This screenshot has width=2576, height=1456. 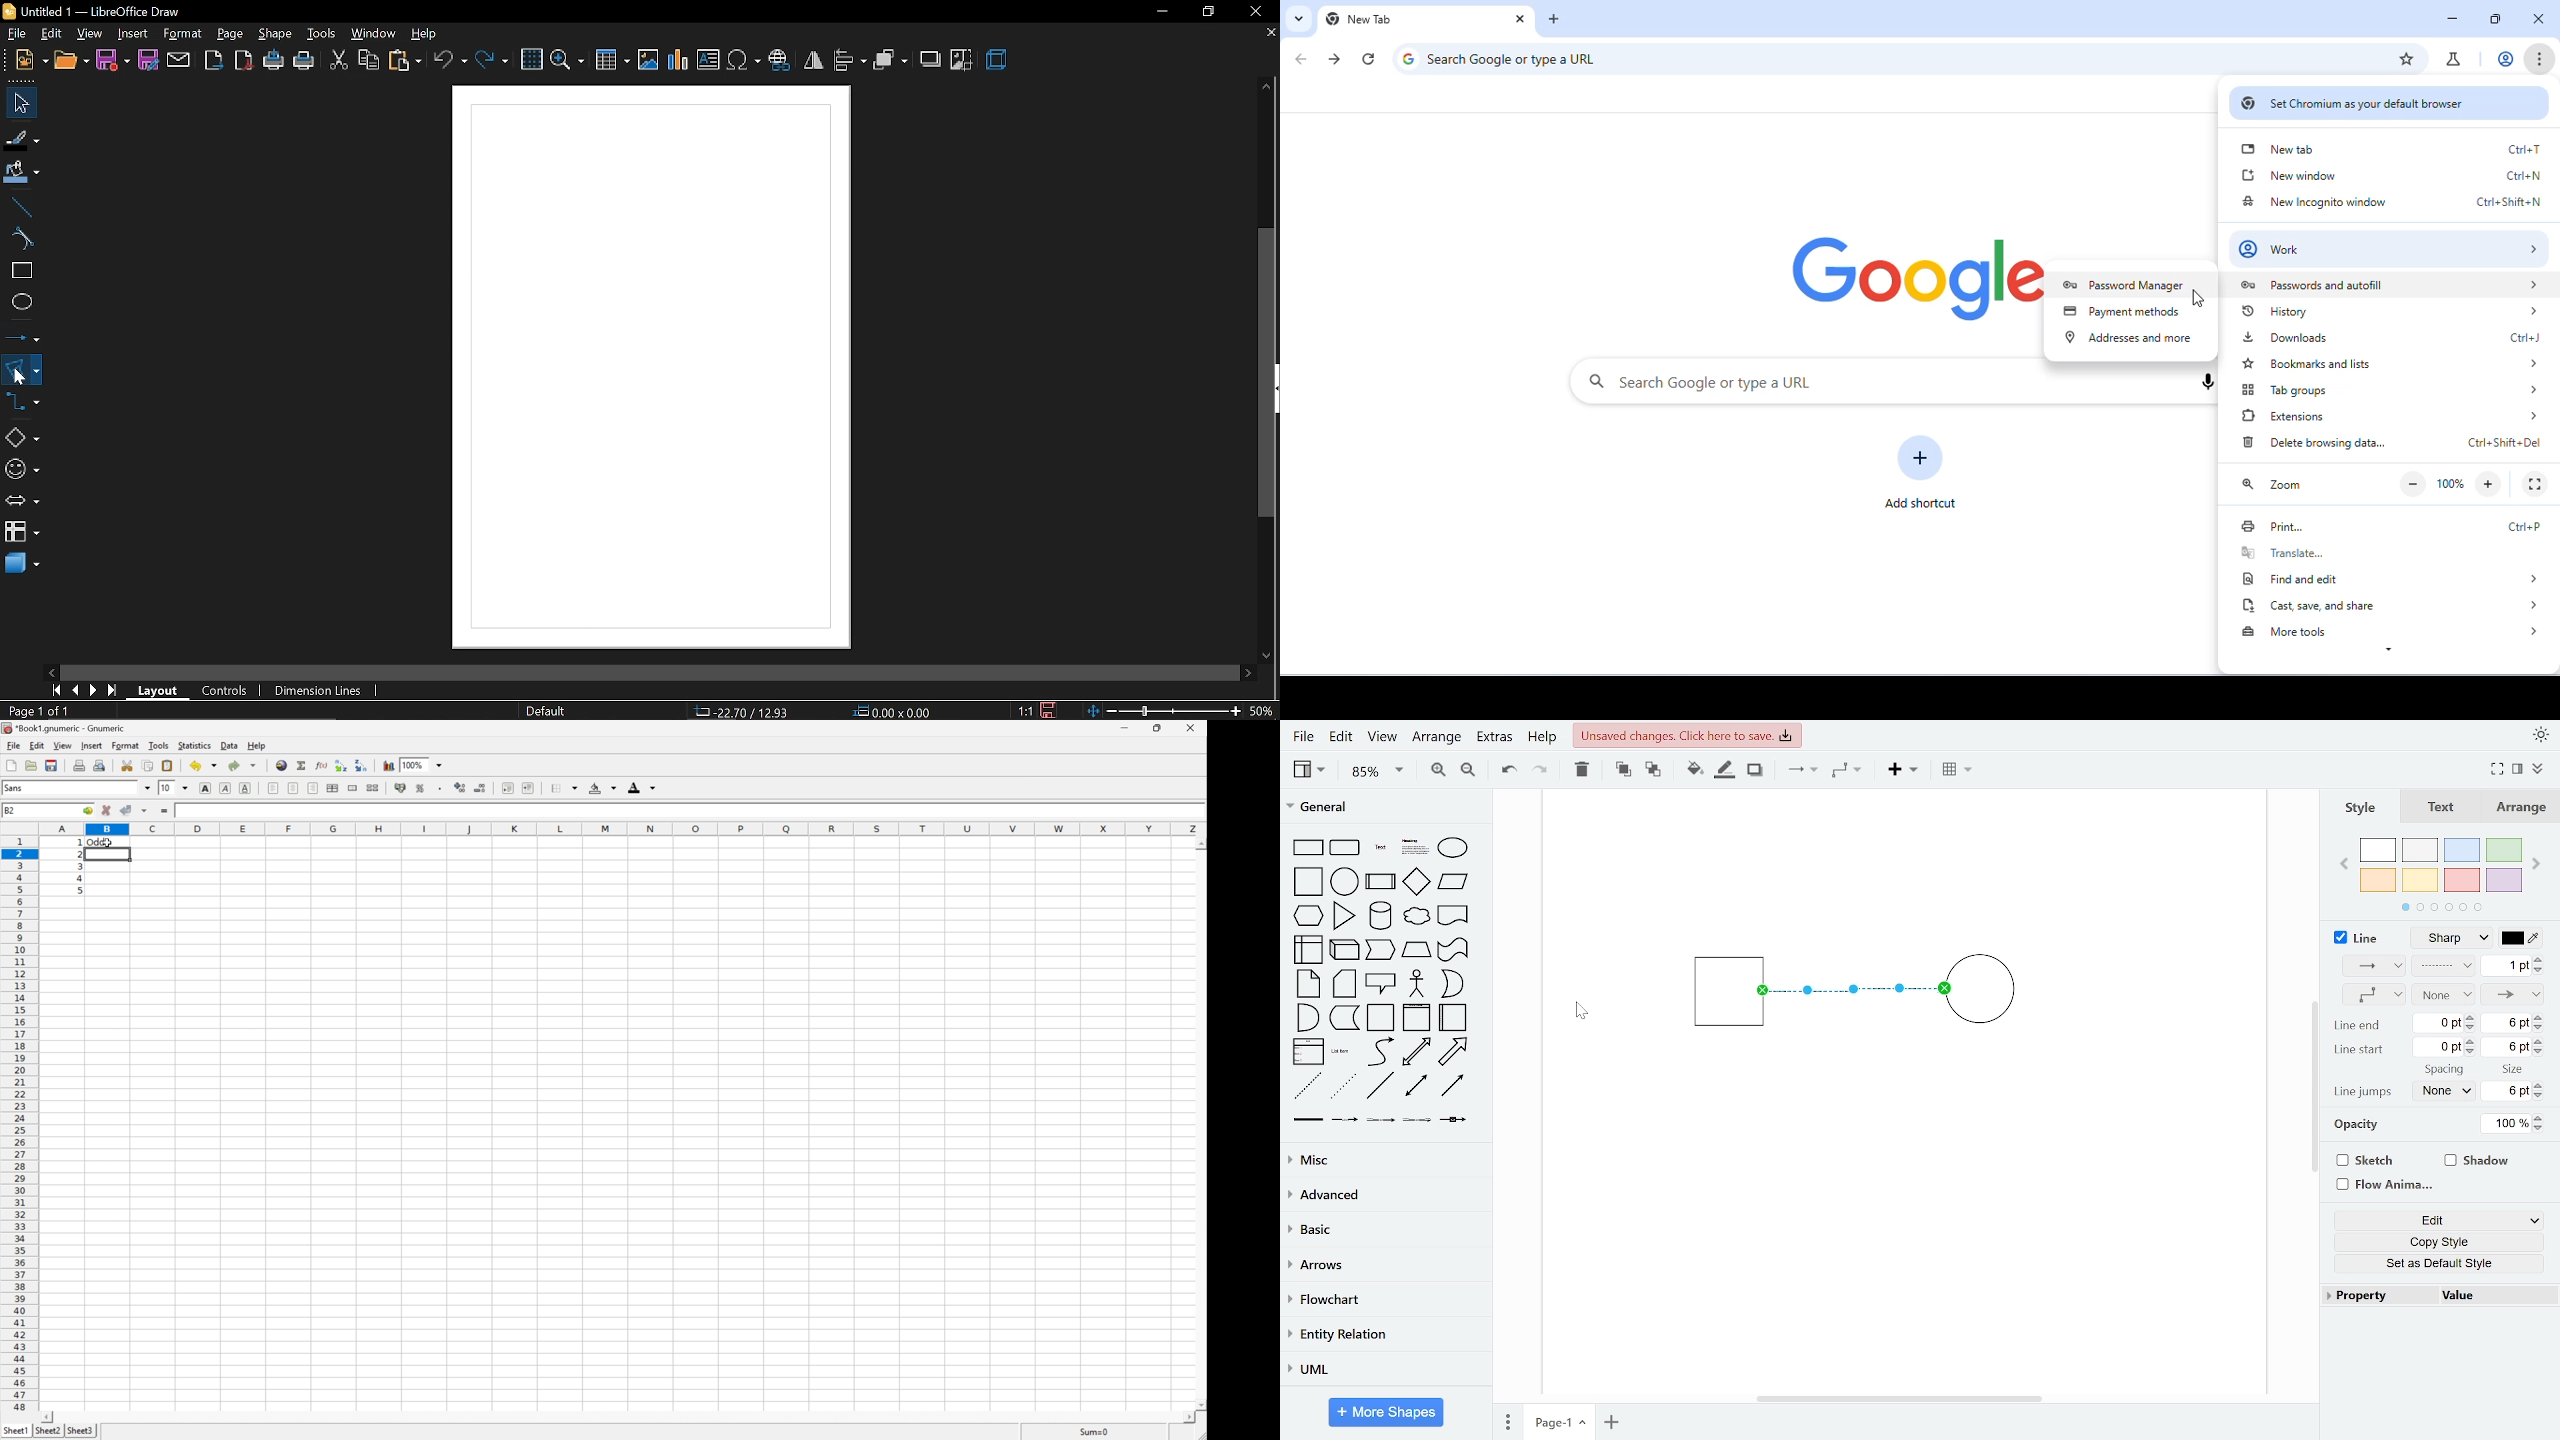 I want to click on Insert a hyperlink, so click(x=282, y=766).